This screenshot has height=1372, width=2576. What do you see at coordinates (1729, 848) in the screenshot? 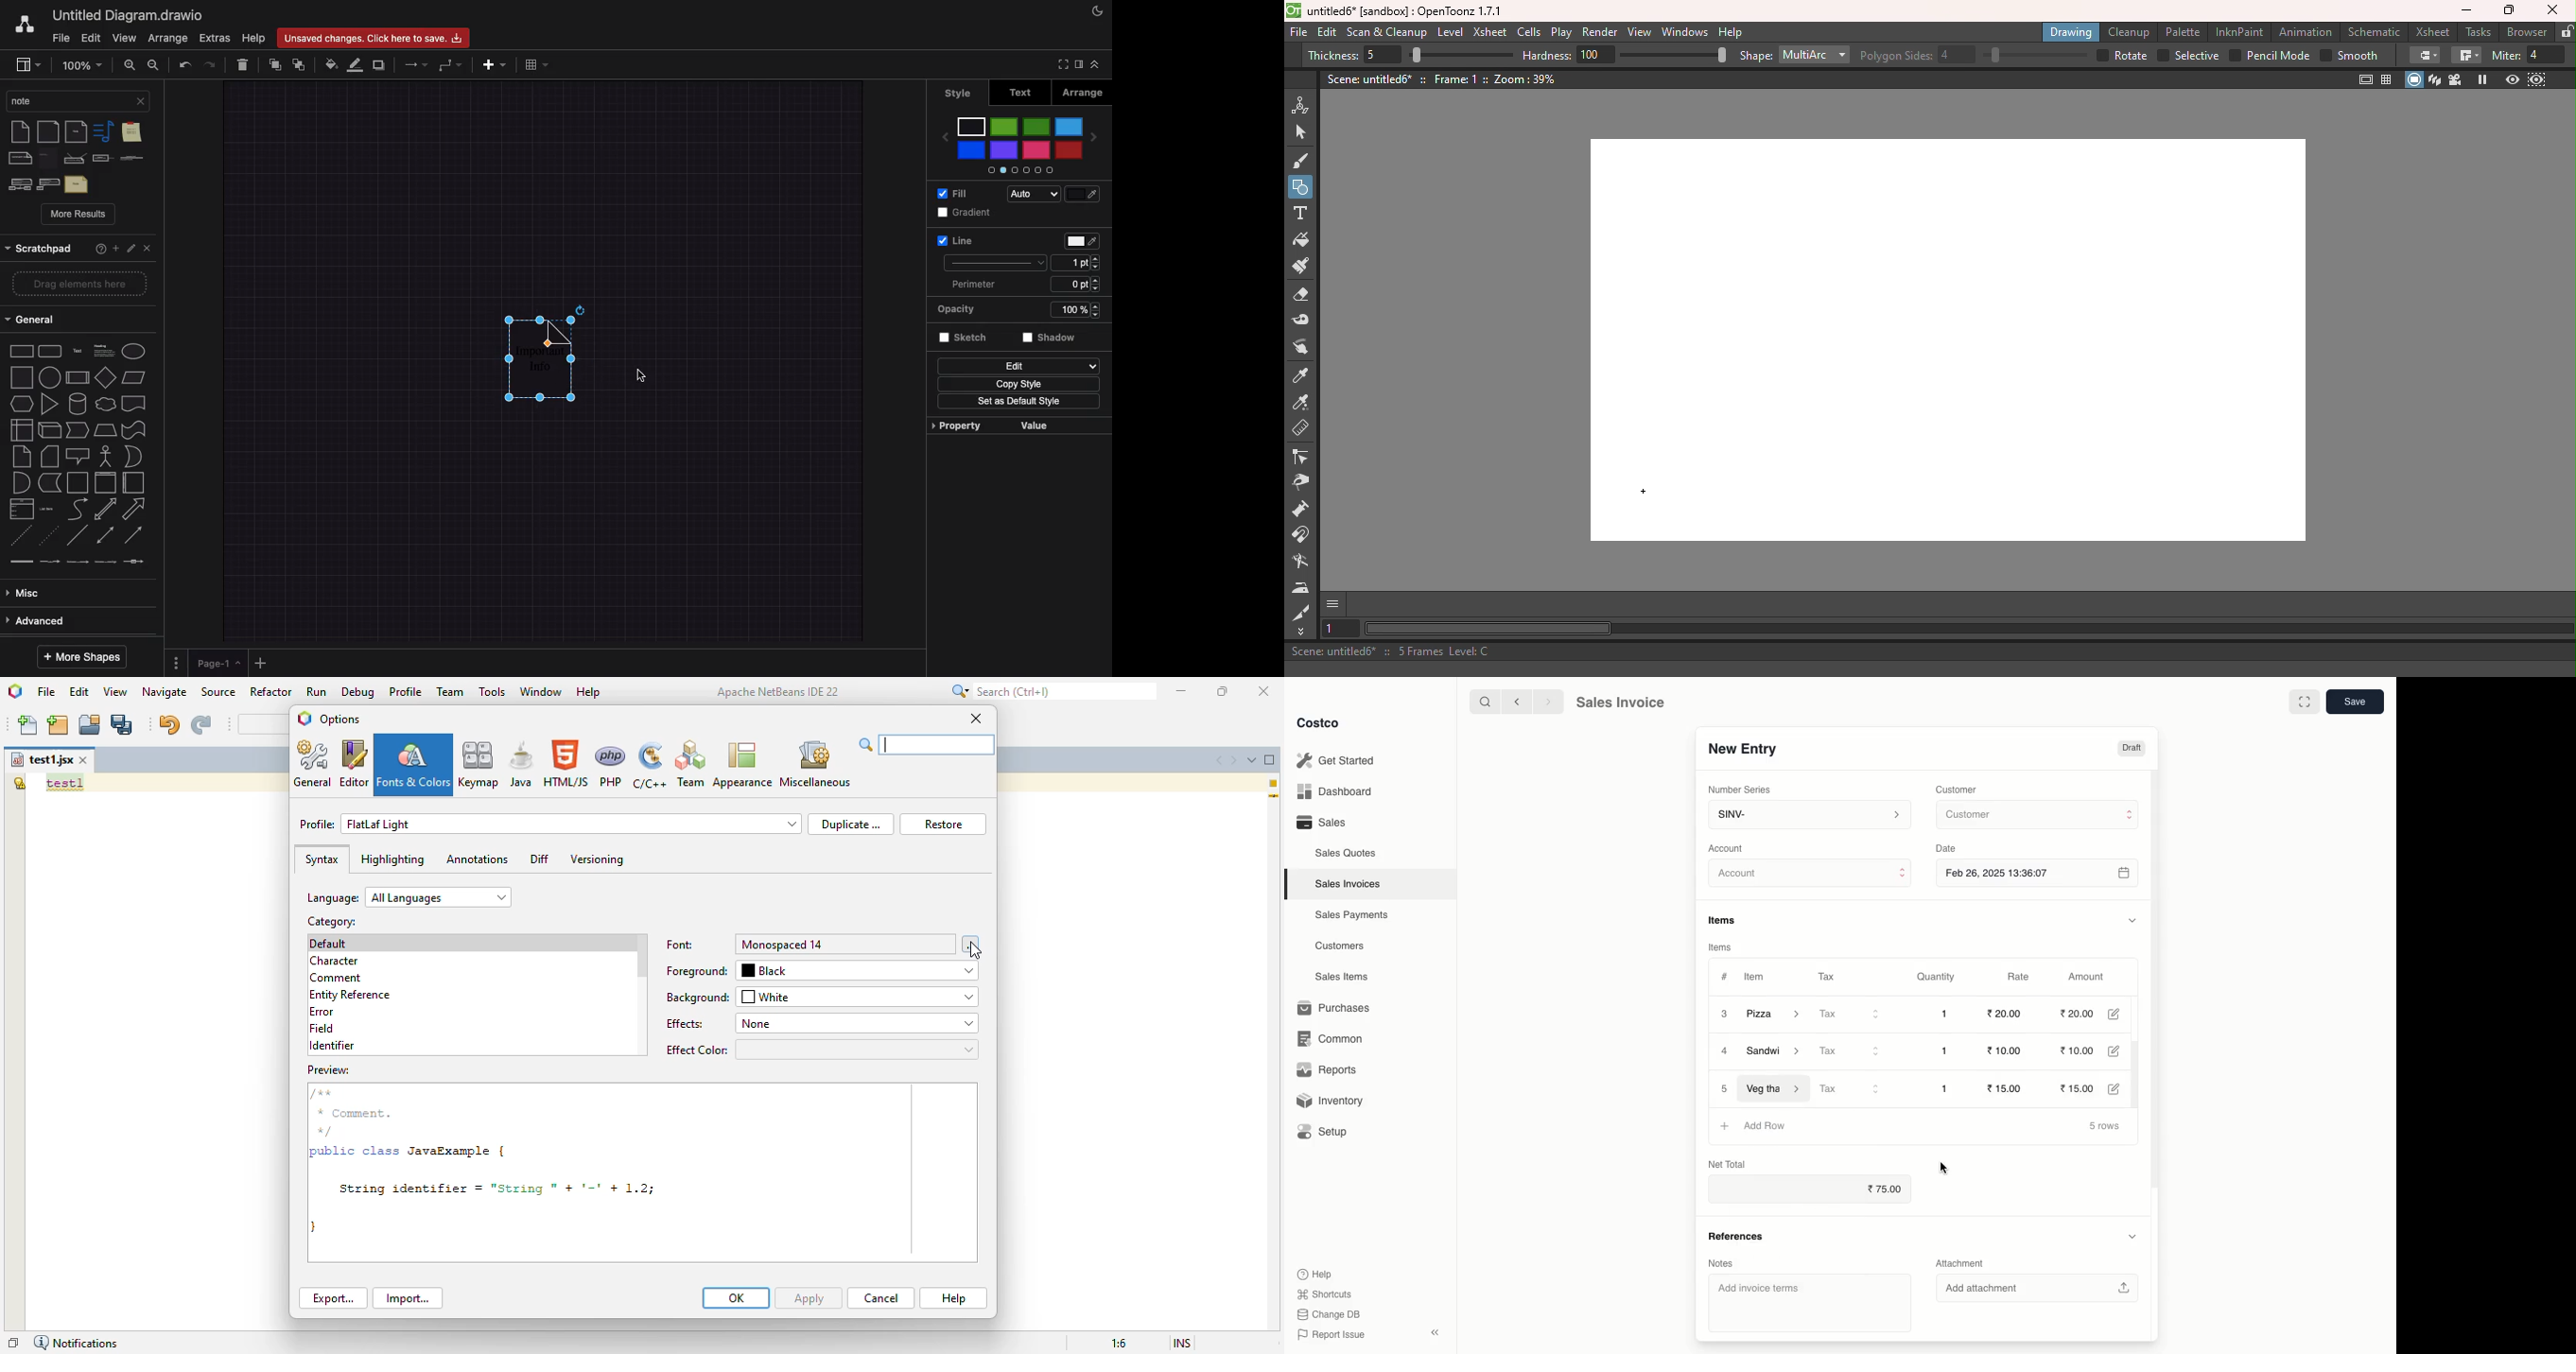
I see `‘Account` at bounding box center [1729, 848].